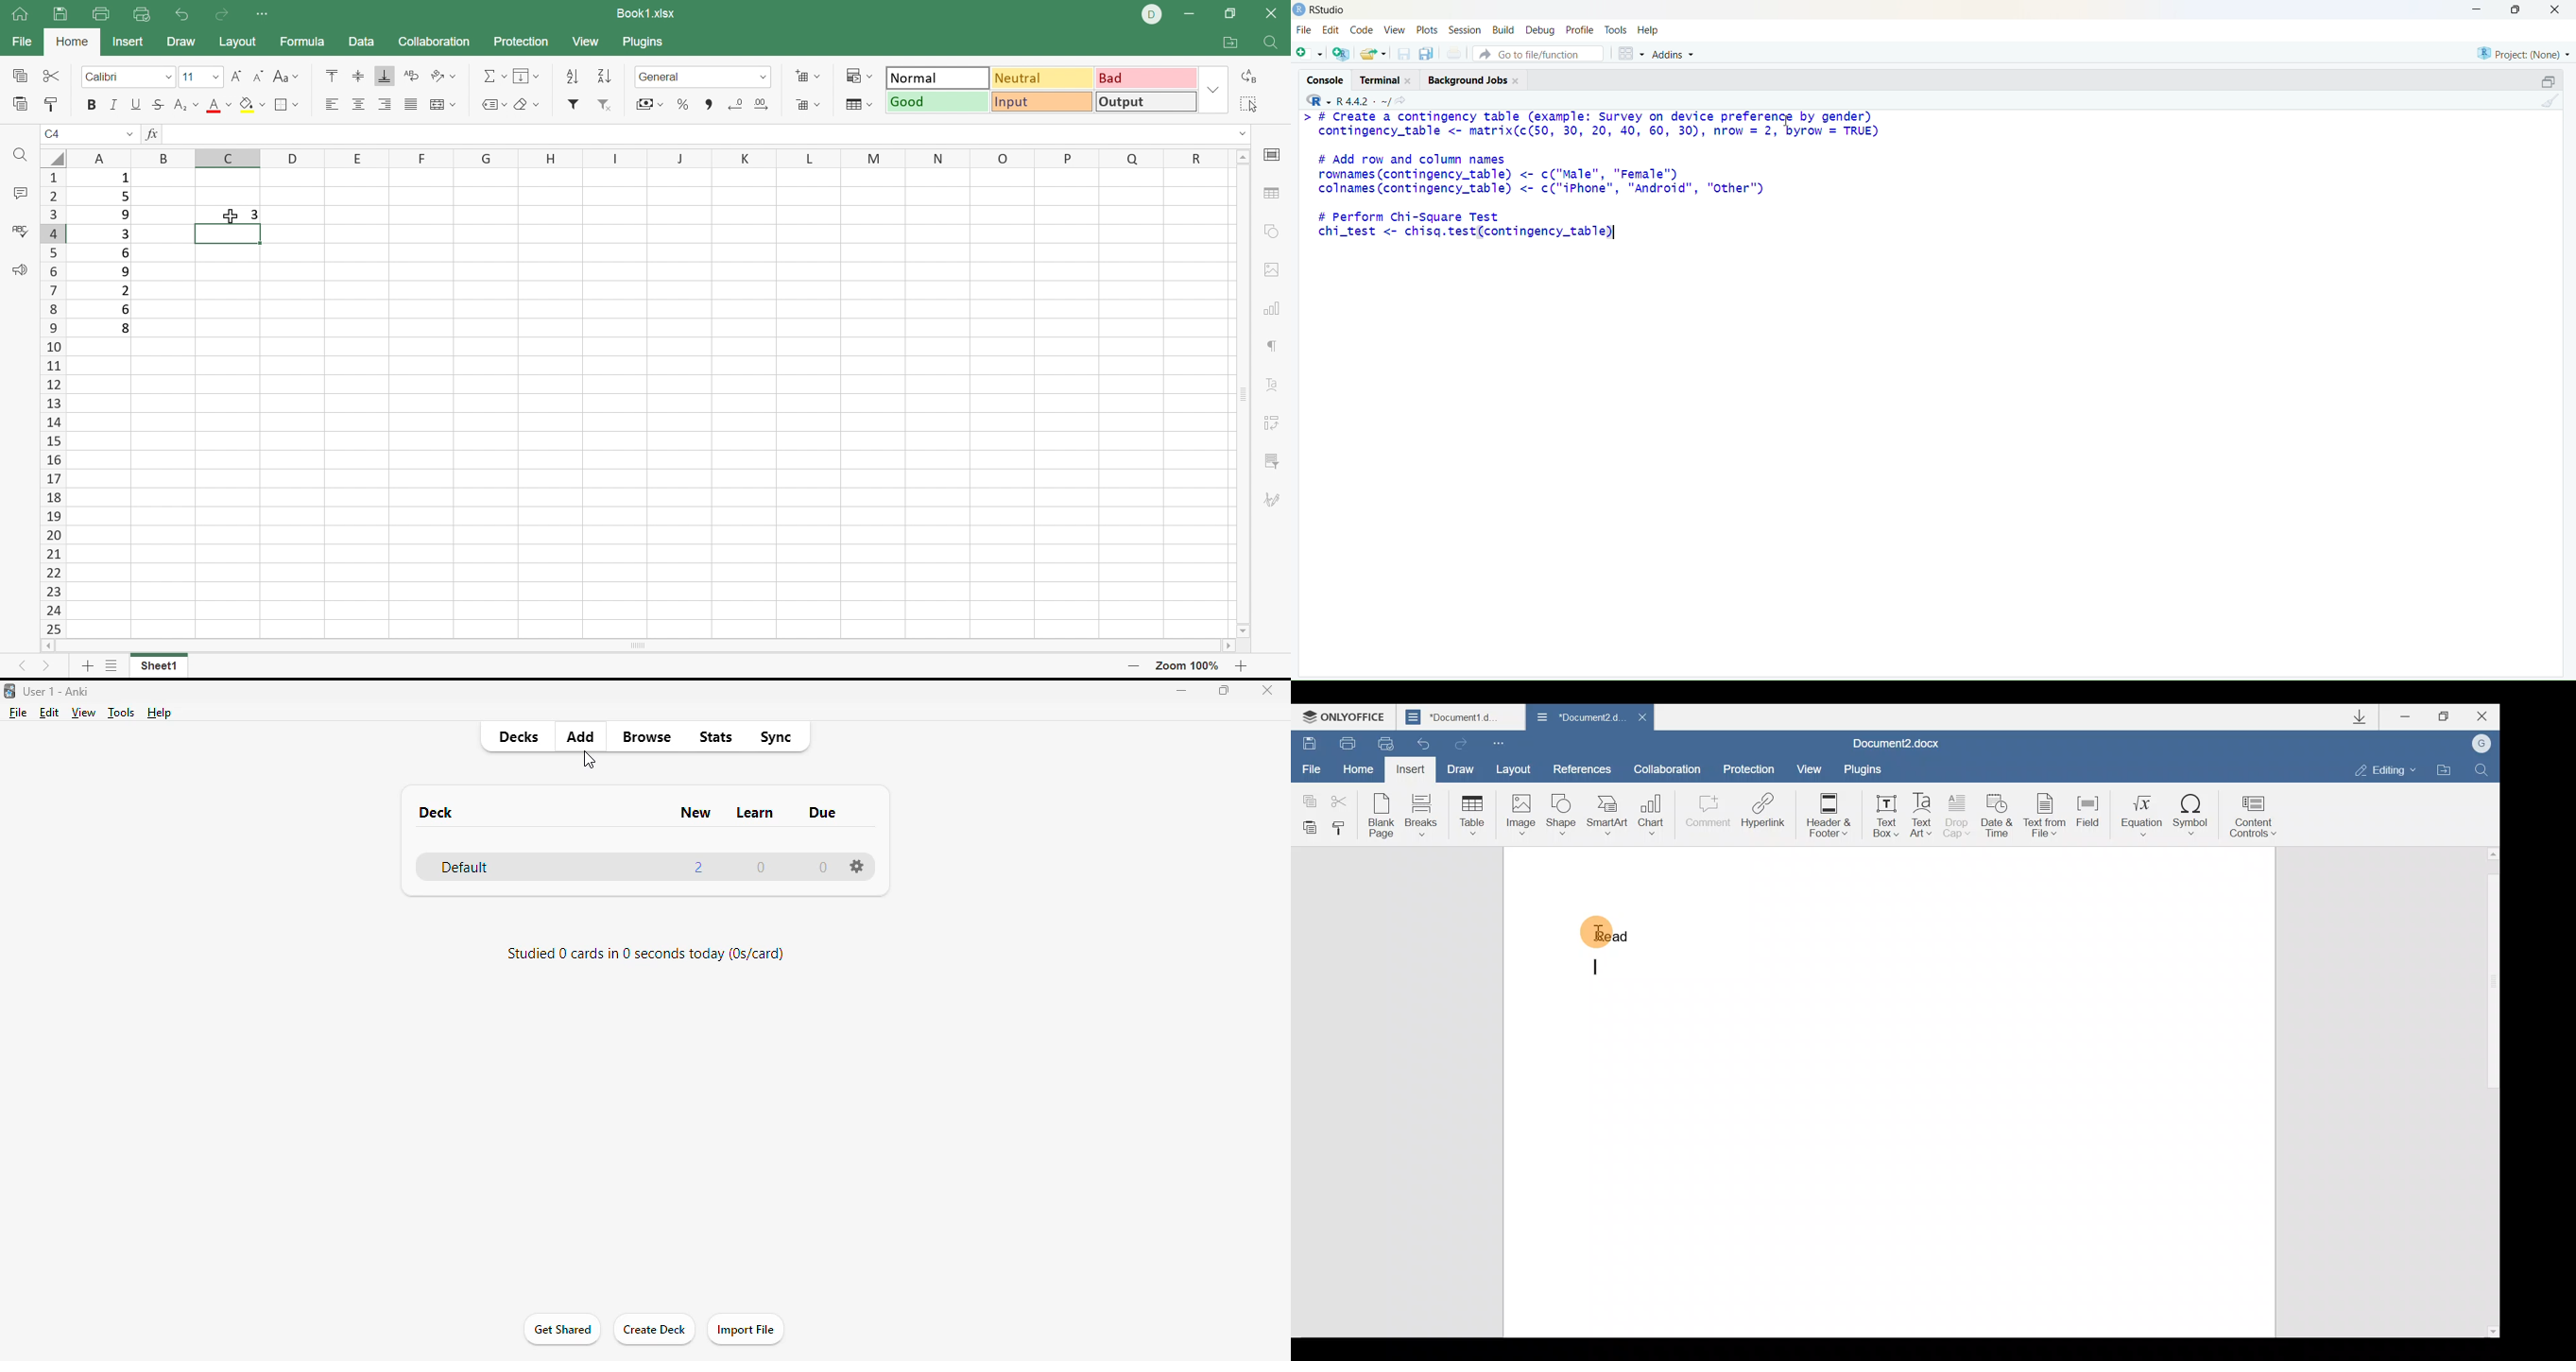 This screenshot has width=2576, height=1372. Describe the element at coordinates (1274, 503) in the screenshot. I see `Signature settings` at that location.